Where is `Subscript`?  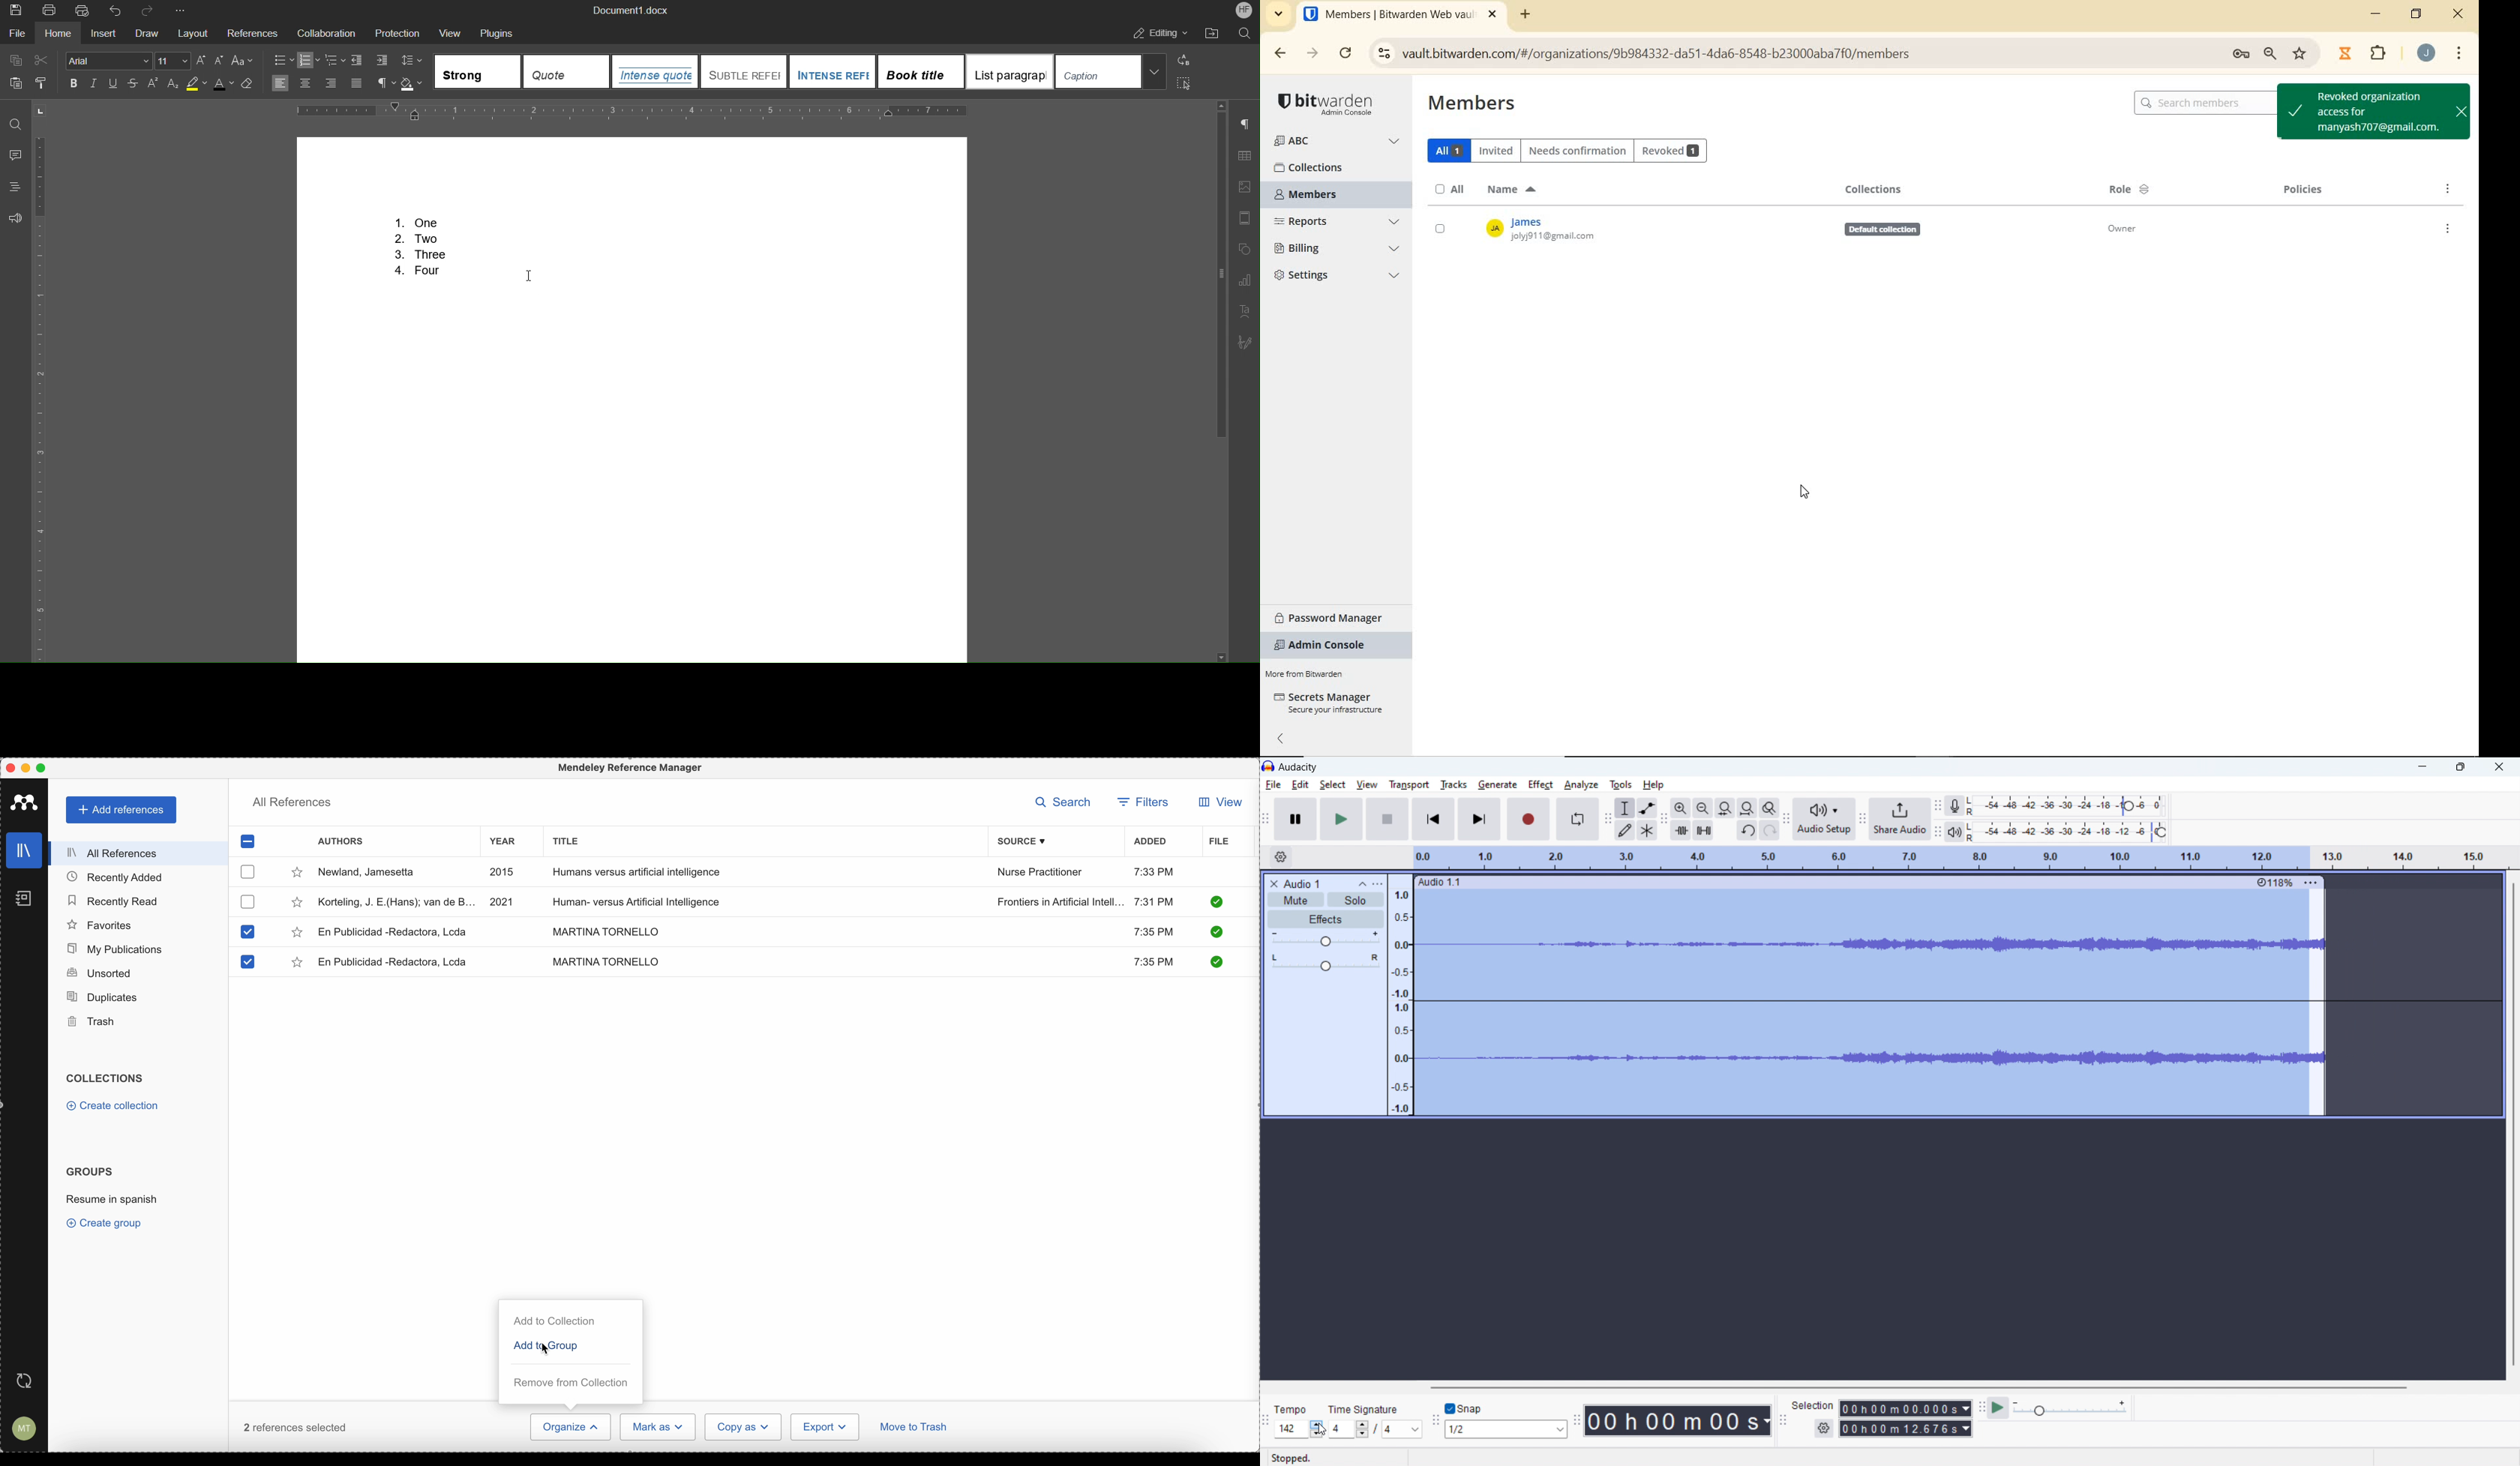 Subscript is located at coordinates (173, 85).